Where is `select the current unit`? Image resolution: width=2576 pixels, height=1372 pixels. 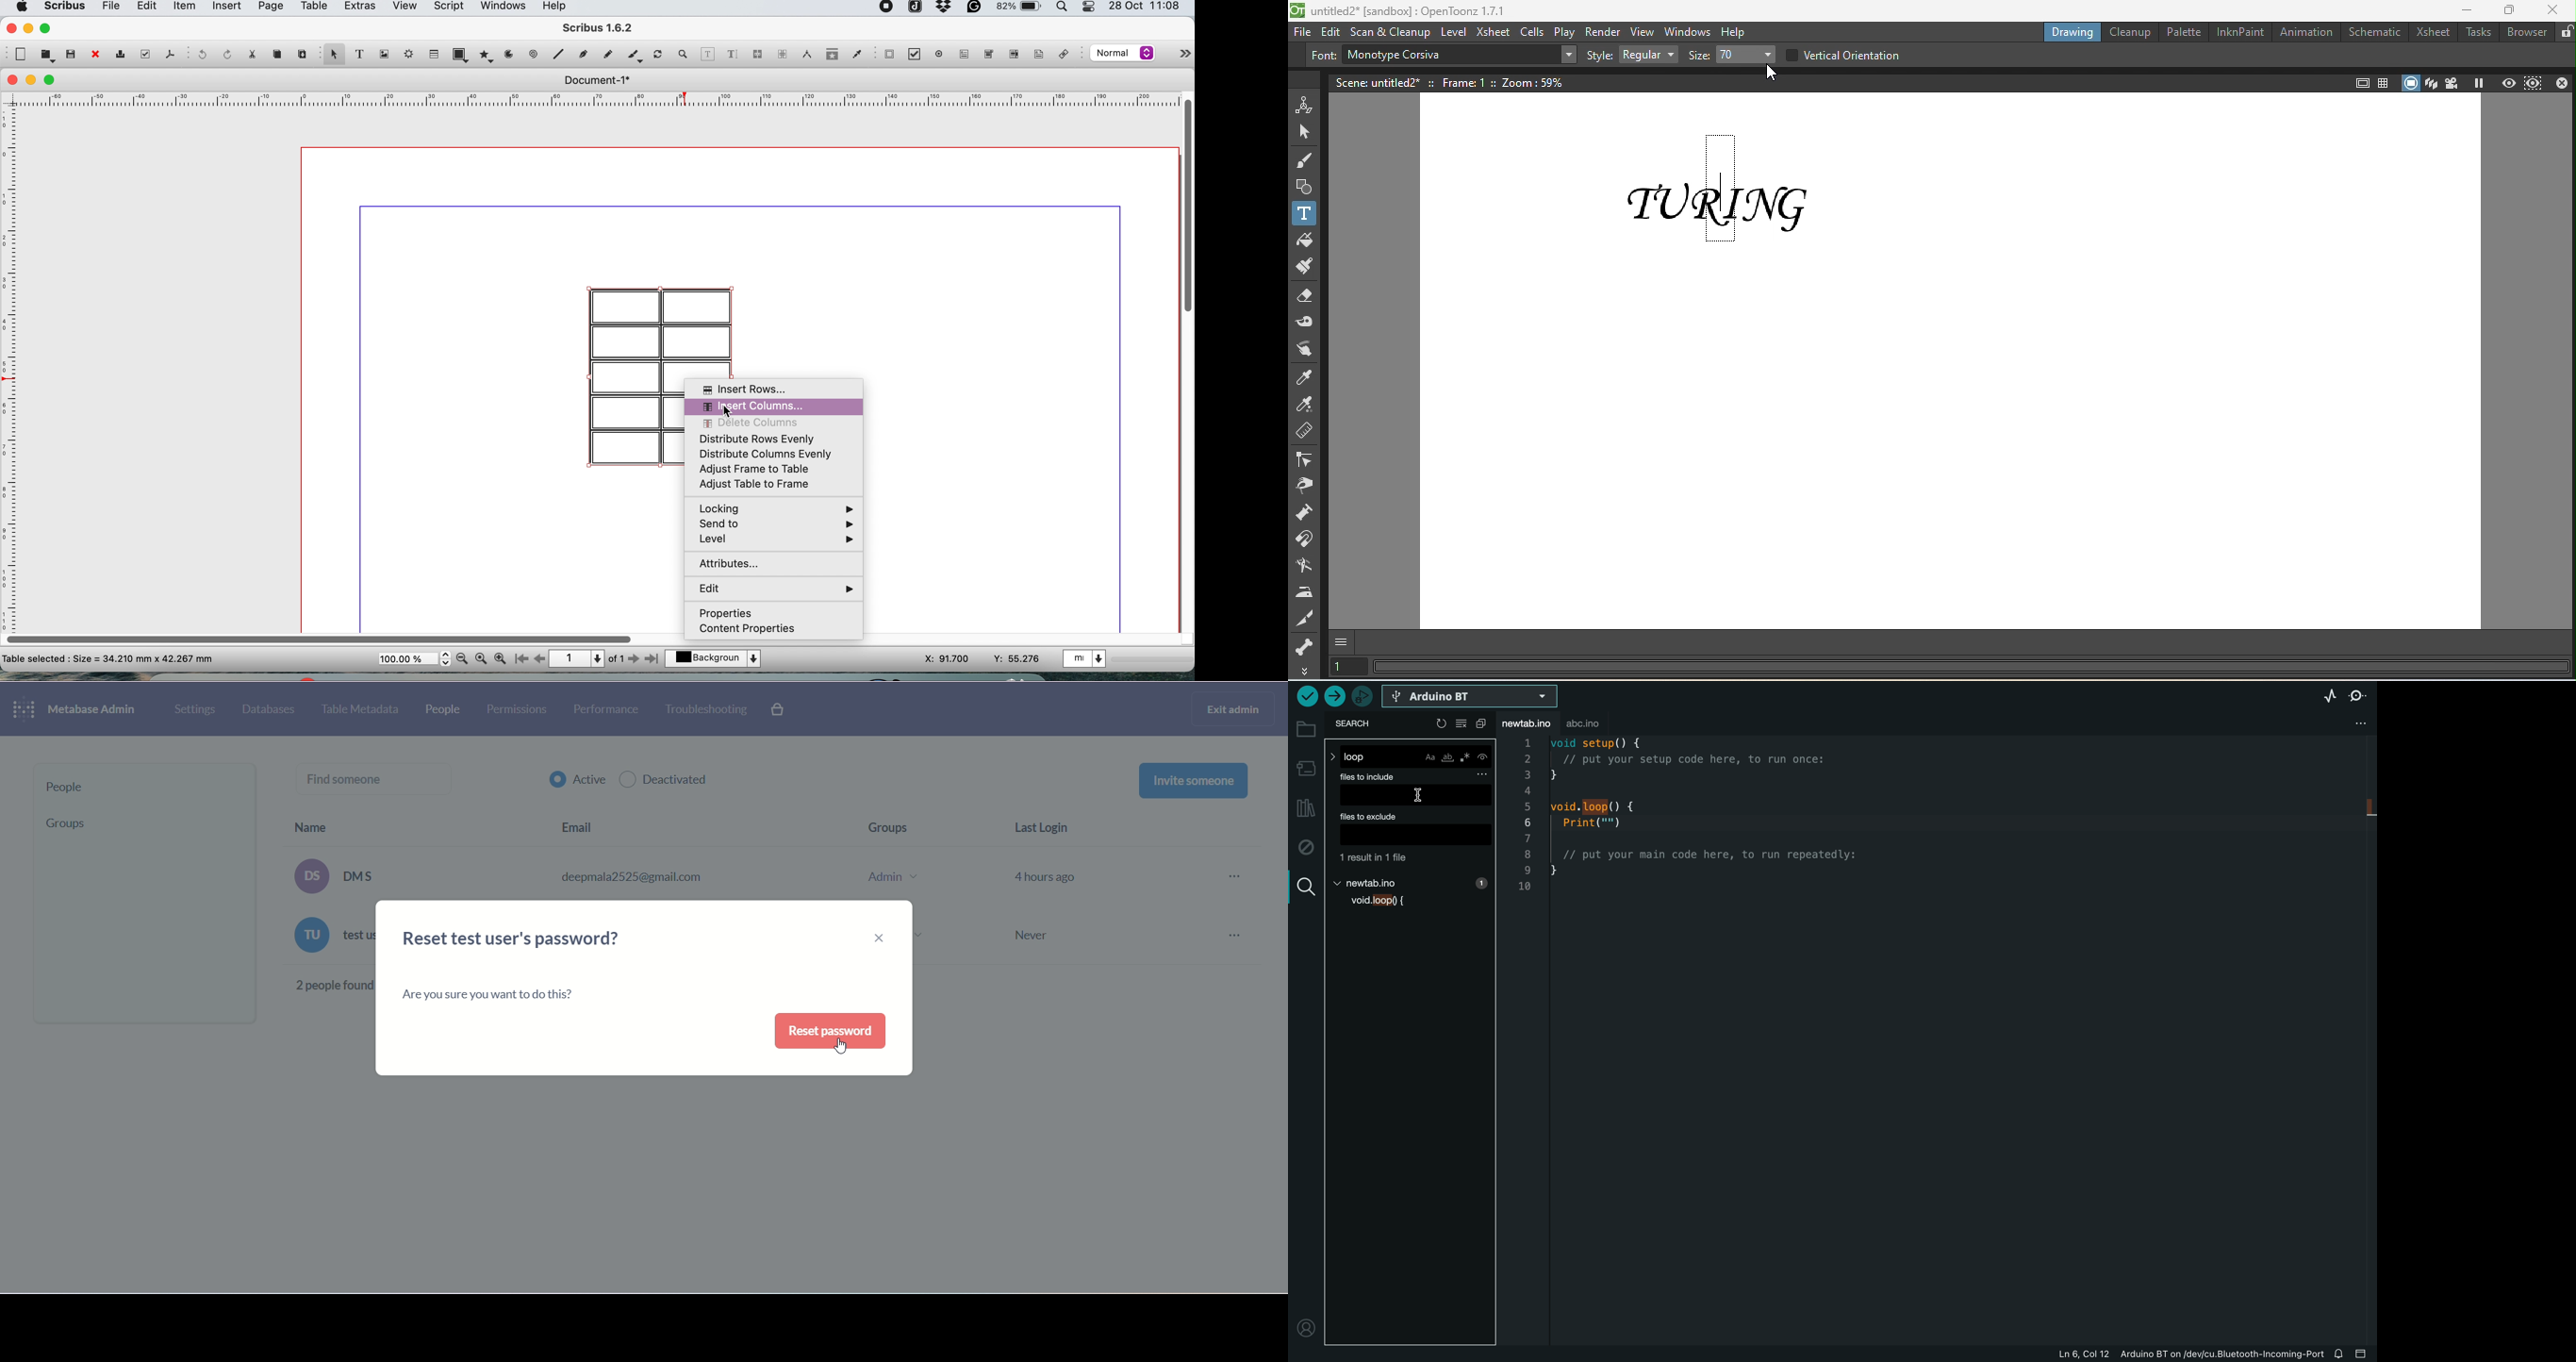 select the current unit is located at coordinates (1088, 658).